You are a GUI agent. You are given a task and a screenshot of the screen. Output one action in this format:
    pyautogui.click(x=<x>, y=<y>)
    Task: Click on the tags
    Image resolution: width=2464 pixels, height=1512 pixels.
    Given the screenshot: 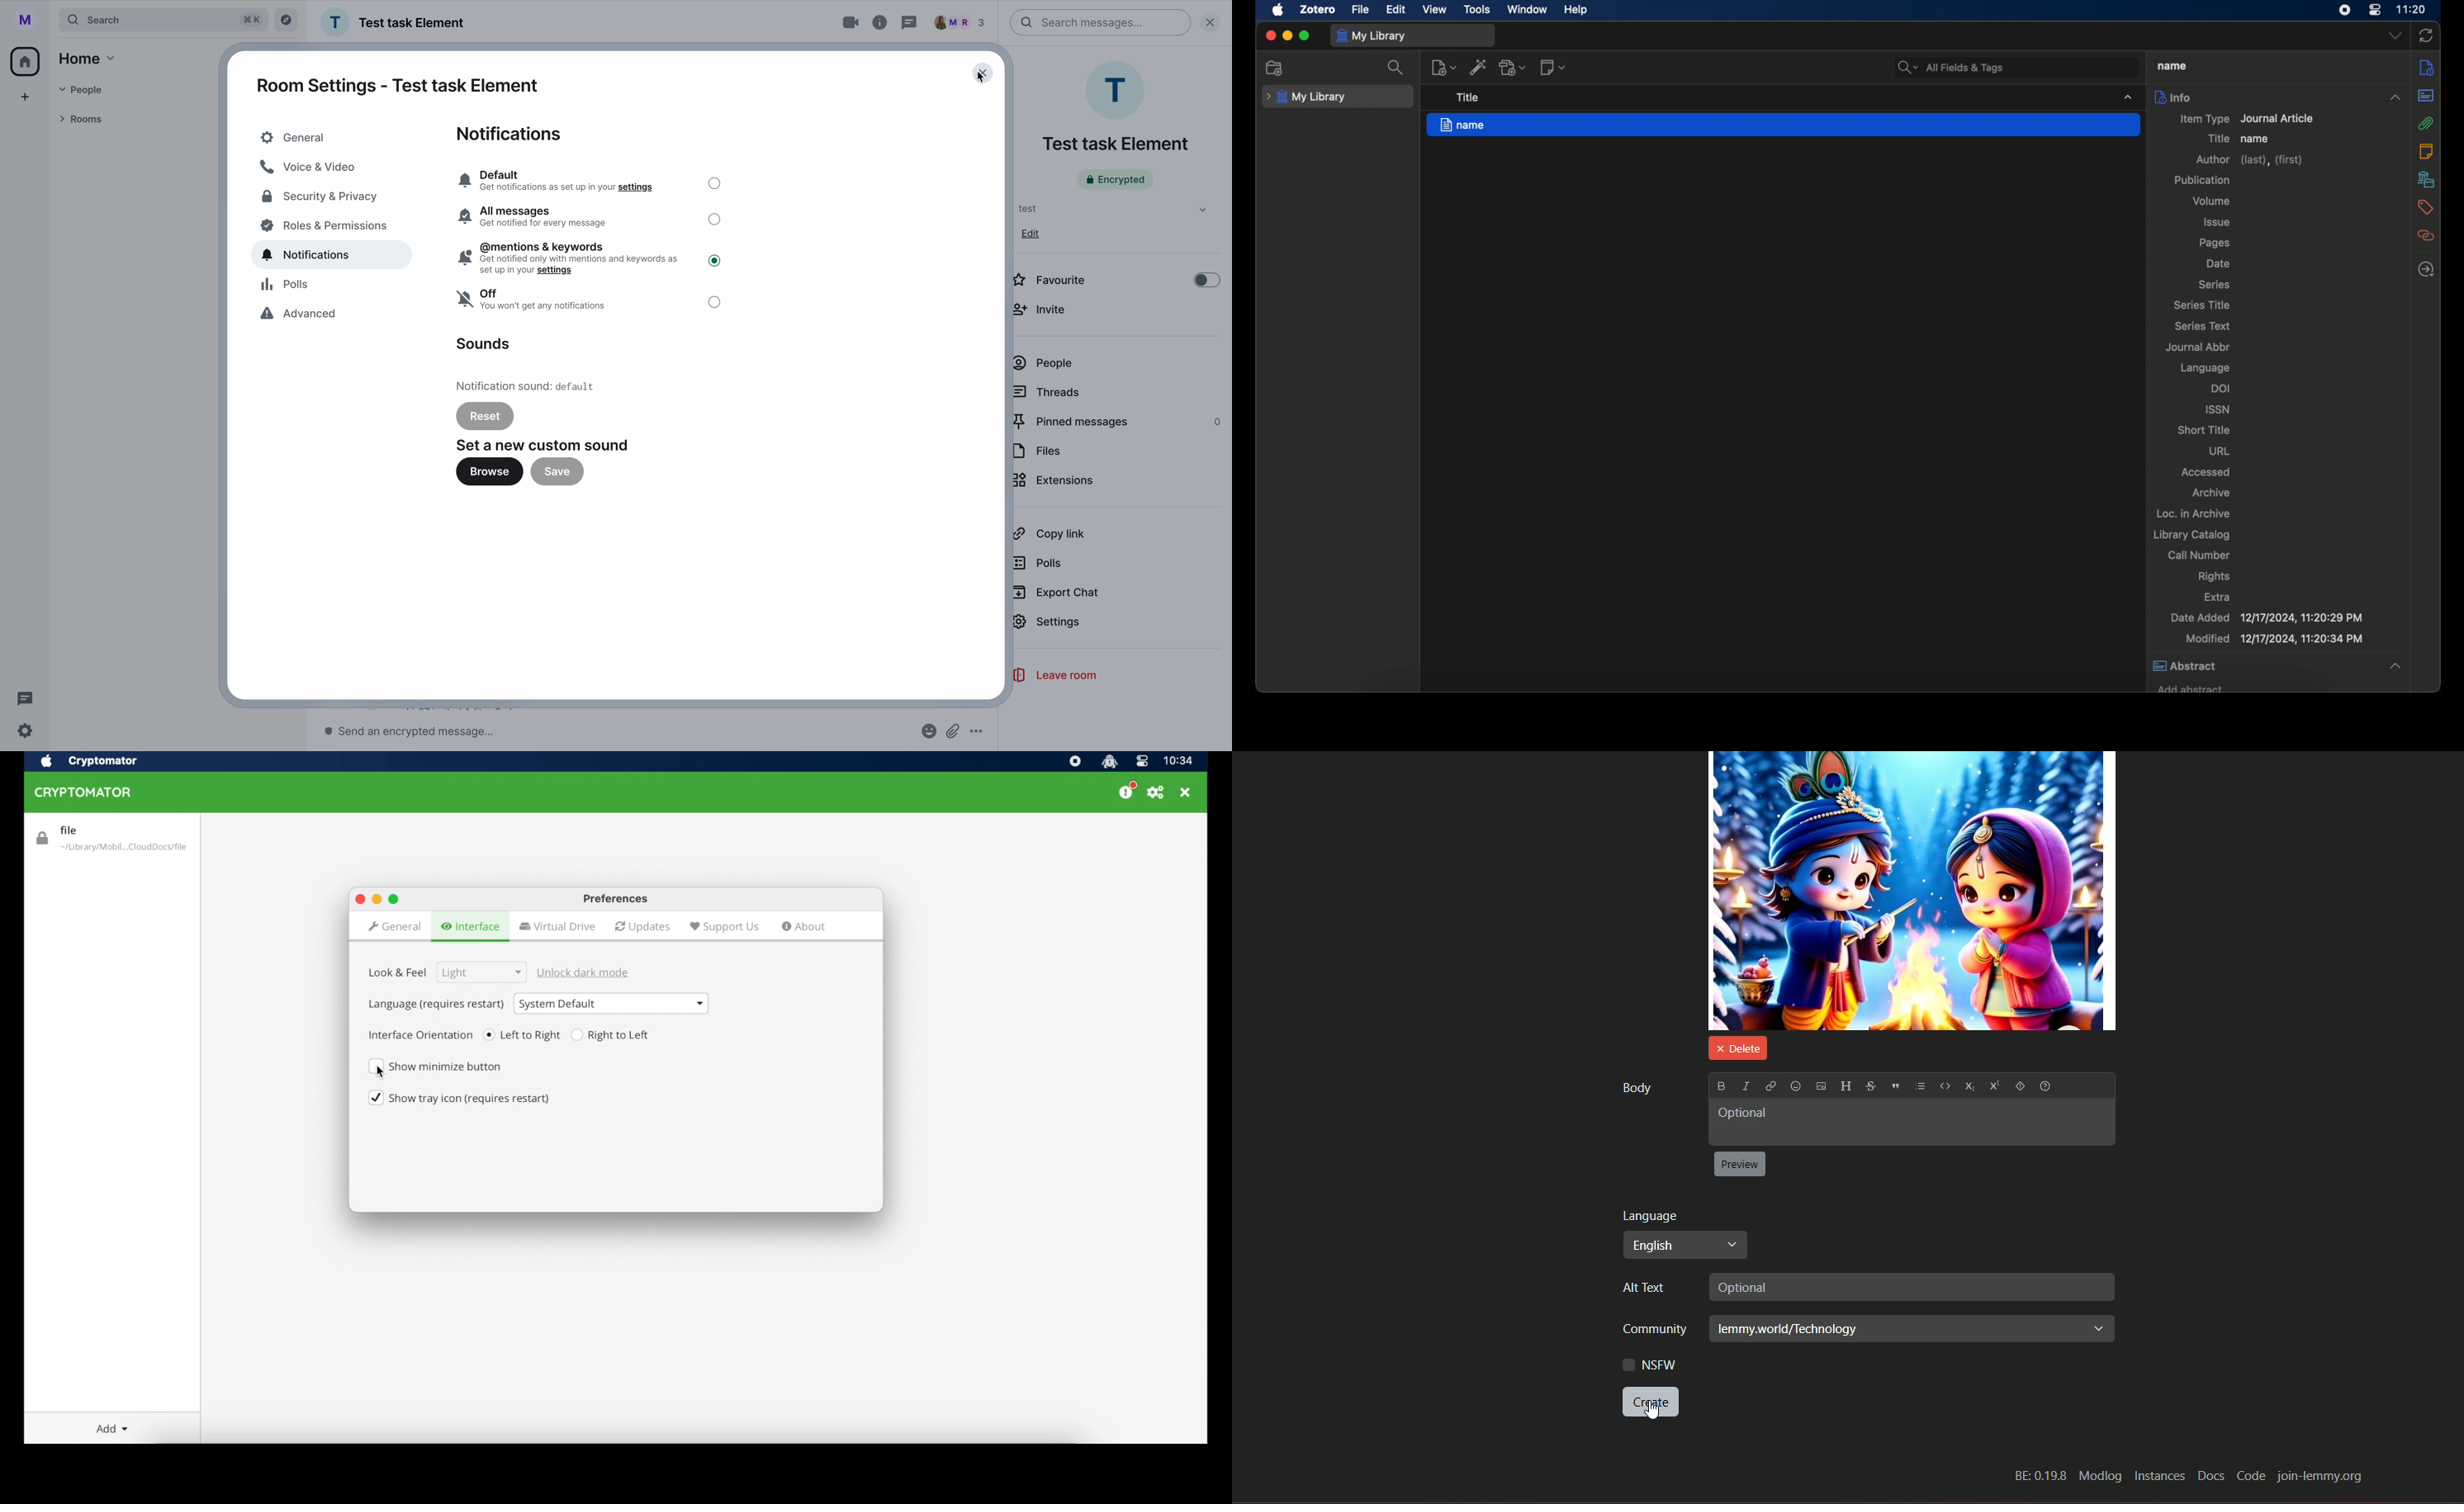 What is the action you would take?
    pyautogui.click(x=2424, y=207)
    